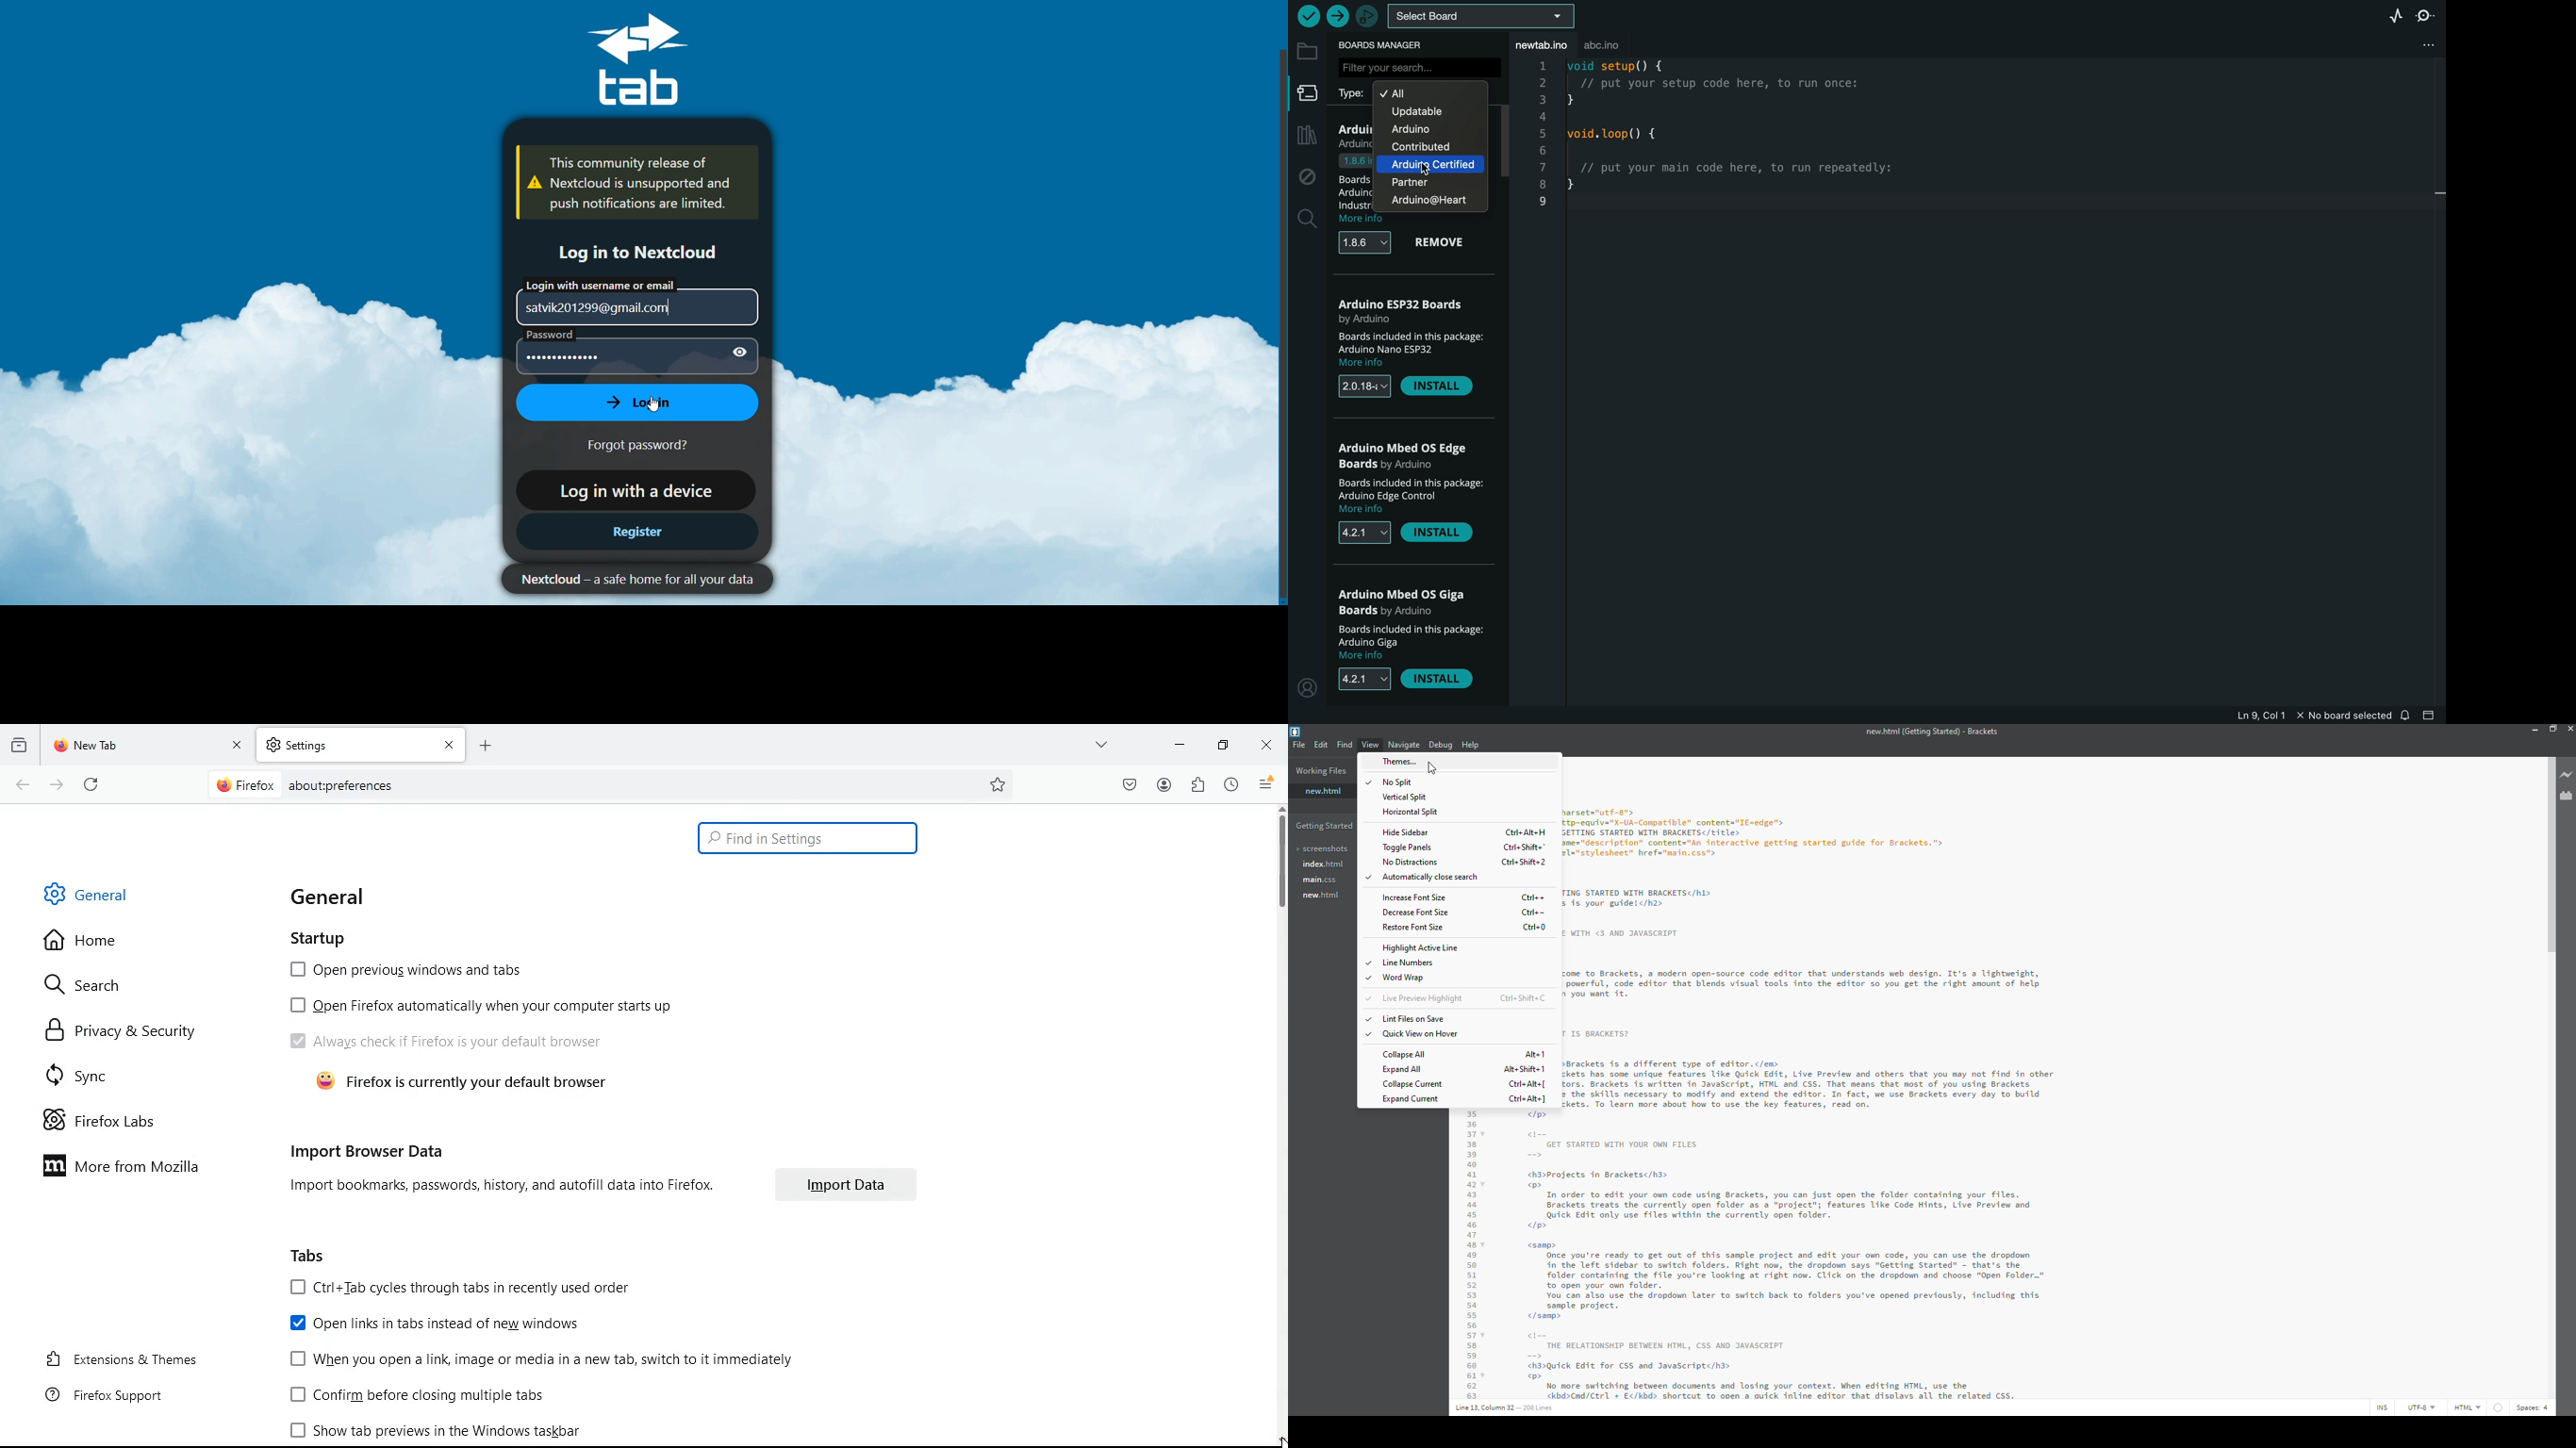 The height and width of the screenshot is (1456, 2576). Describe the element at coordinates (1266, 744) in the screenshot. I see `close` at that location.